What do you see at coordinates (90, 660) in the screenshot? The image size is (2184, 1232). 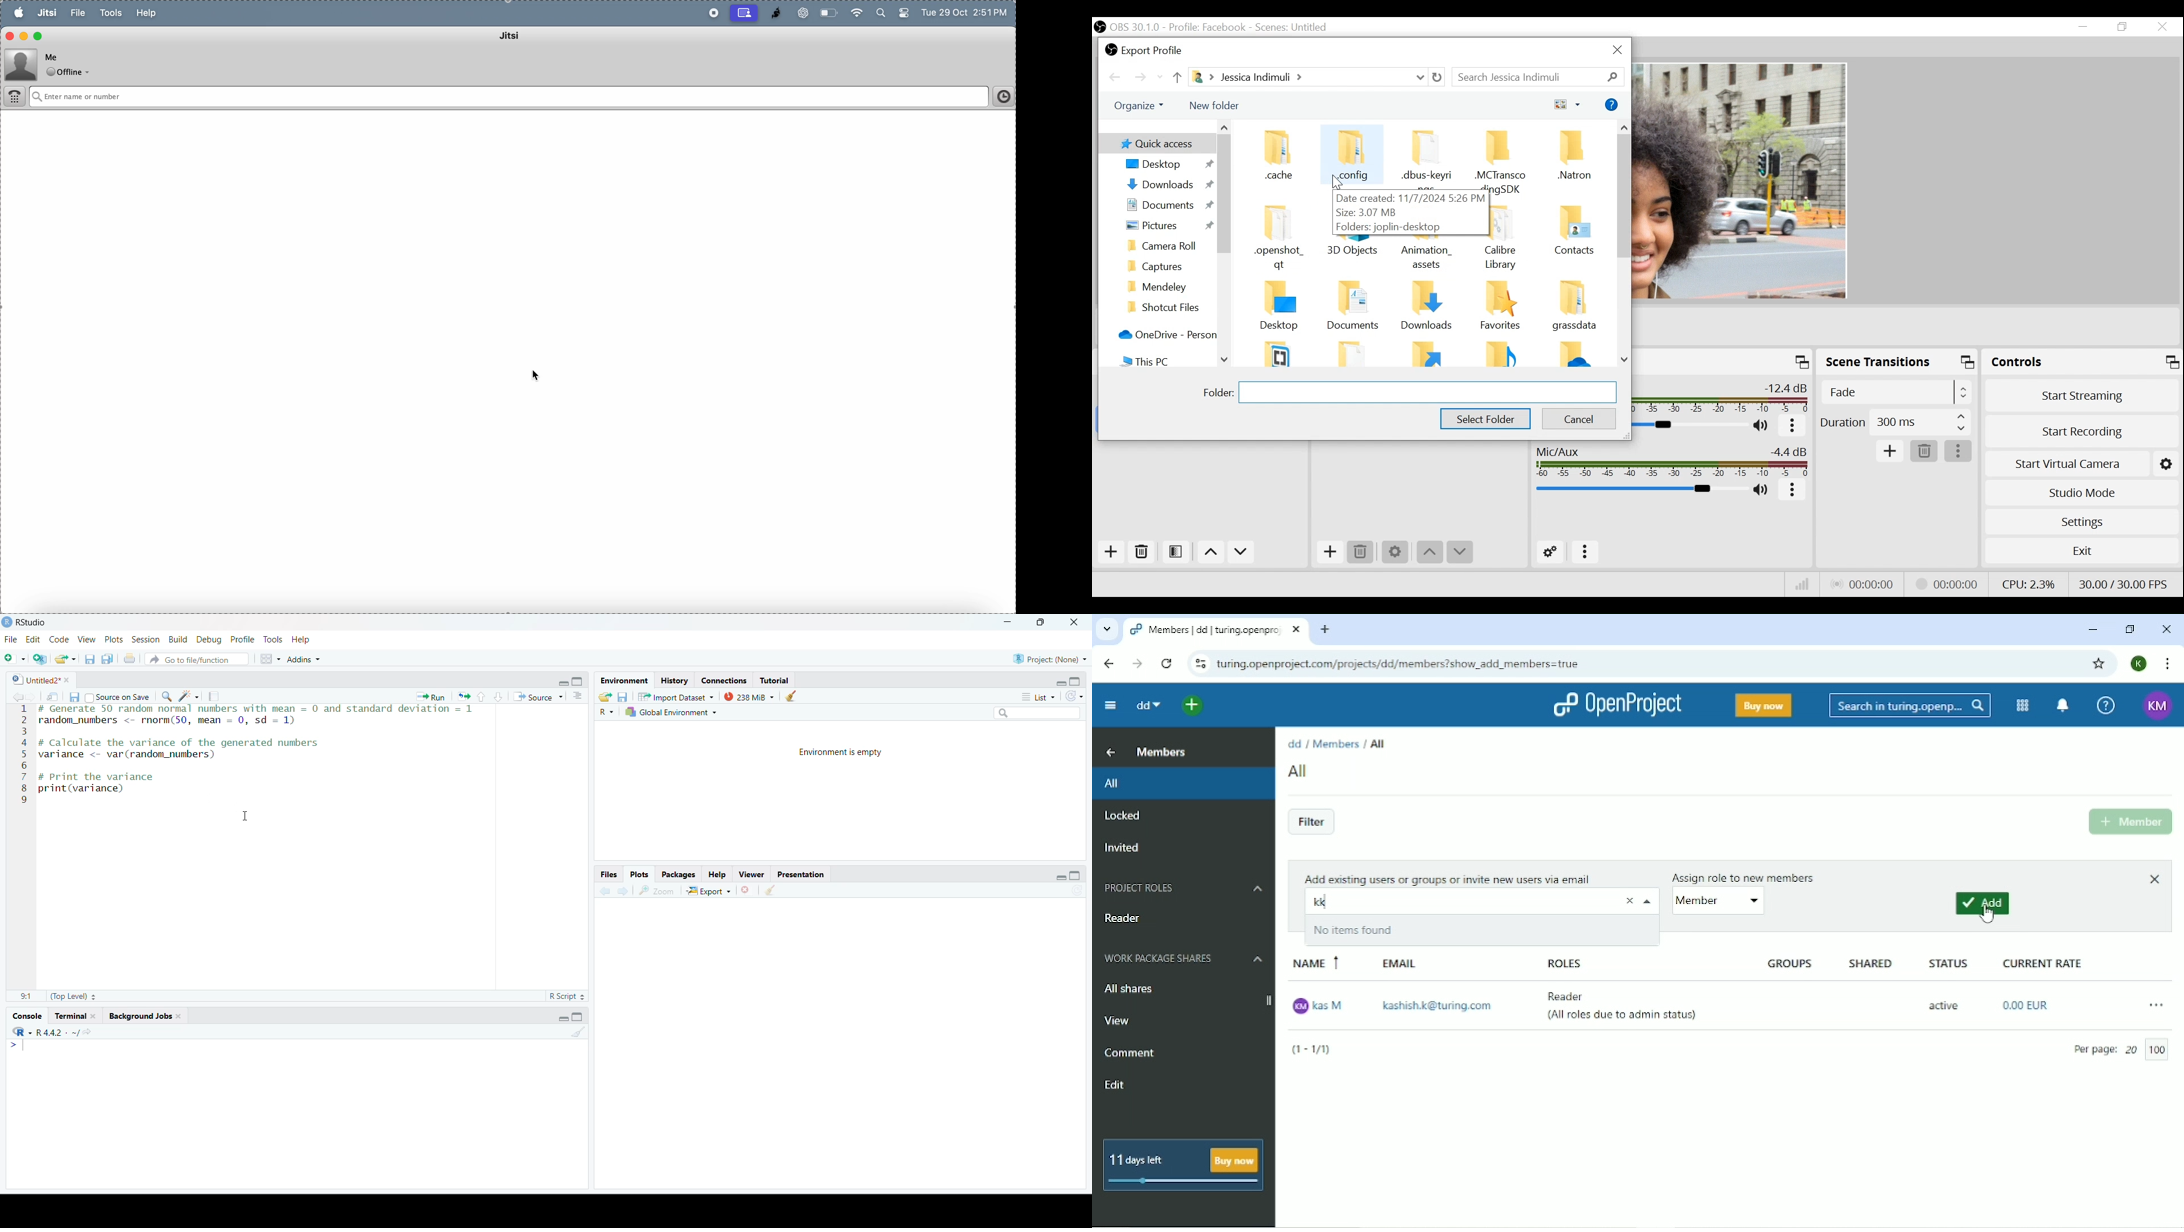 I see `save` at bounding box center [90, 660].